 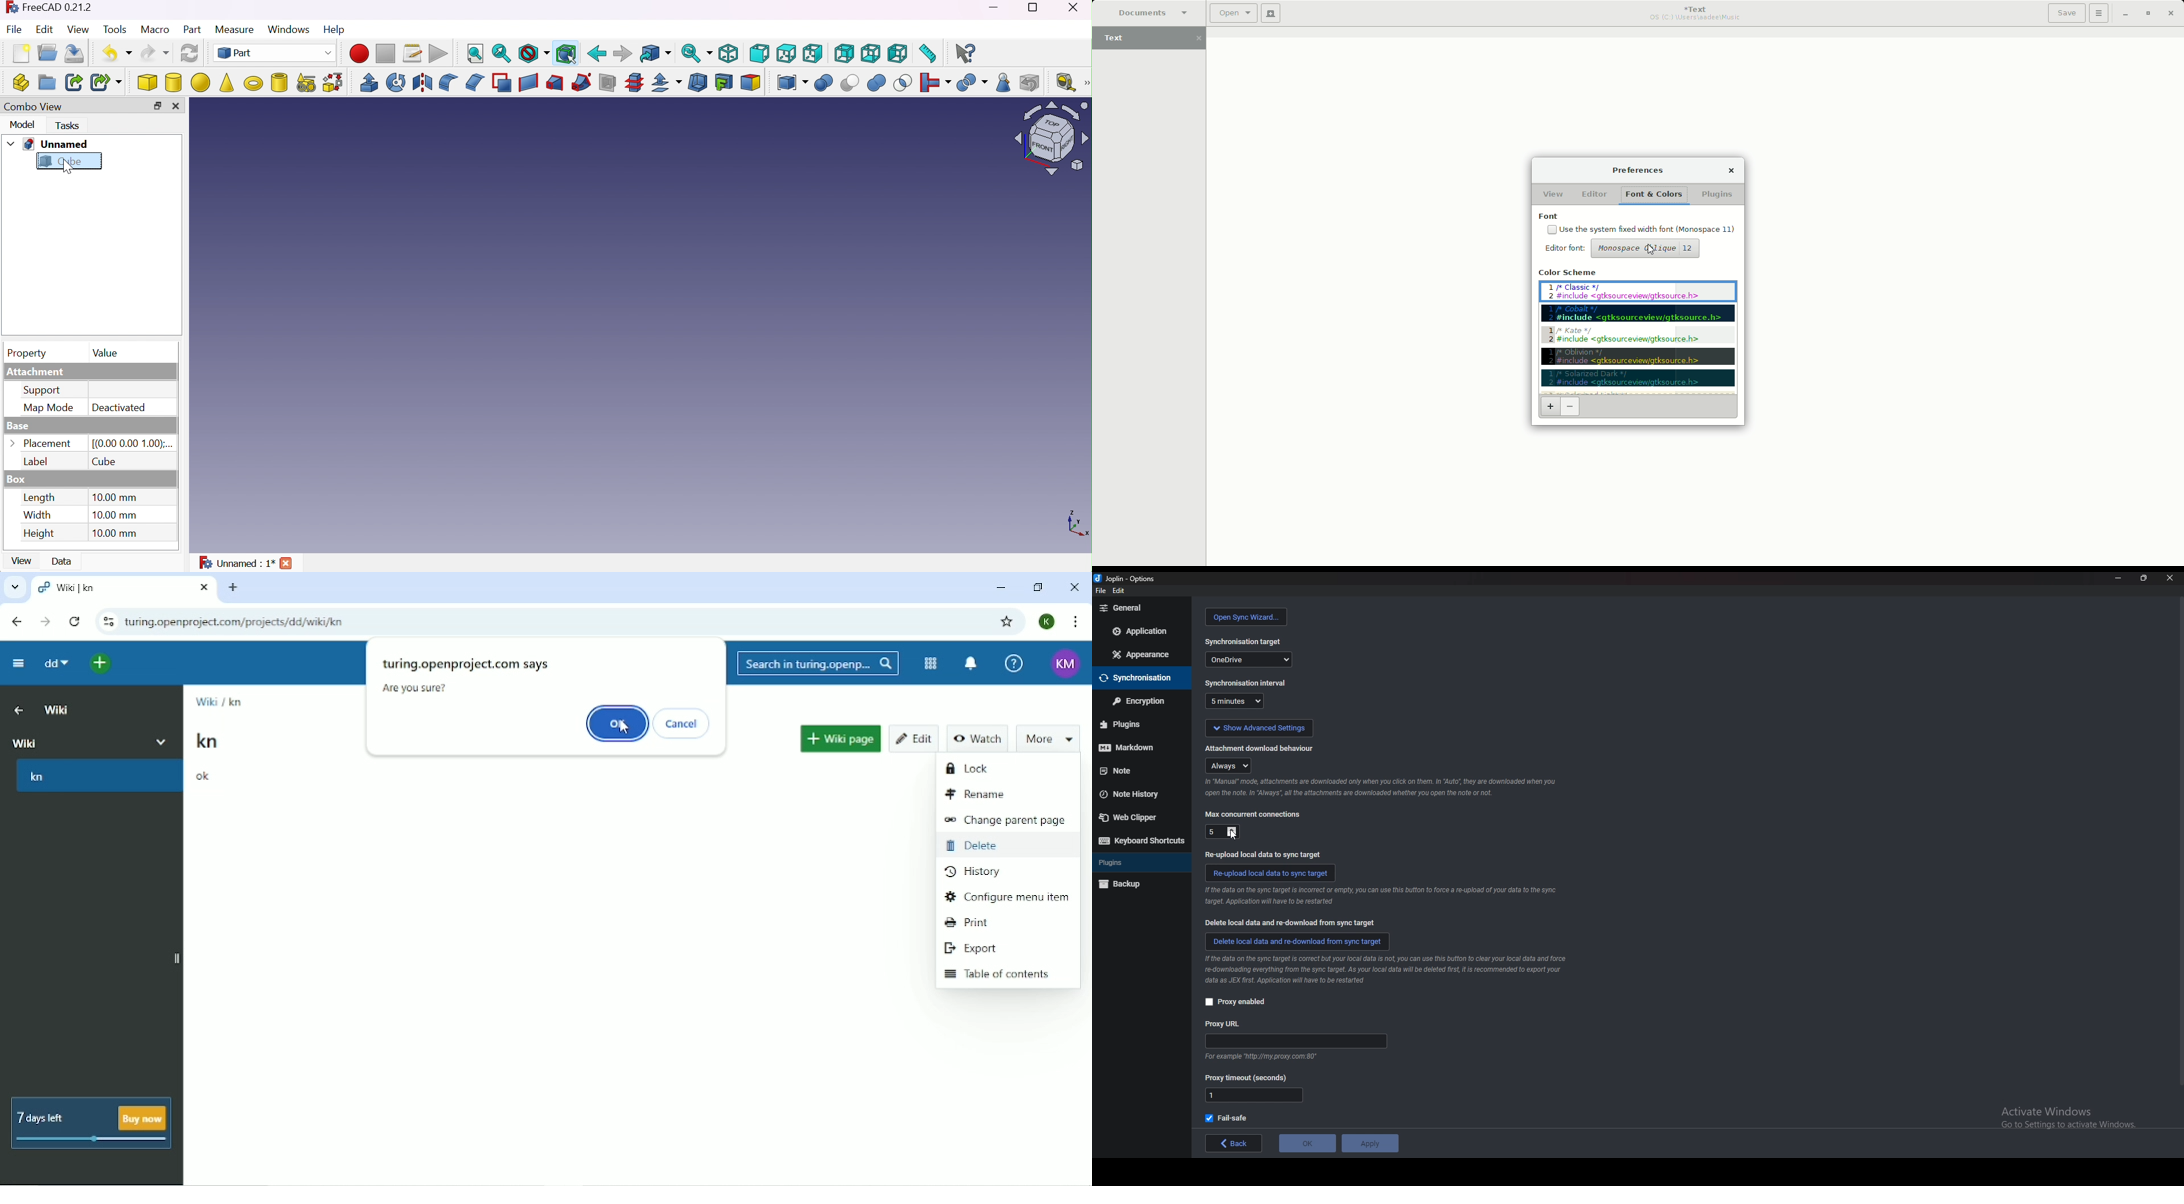 I want to click on attachment download behaviour, so click(x=1265, y=749).